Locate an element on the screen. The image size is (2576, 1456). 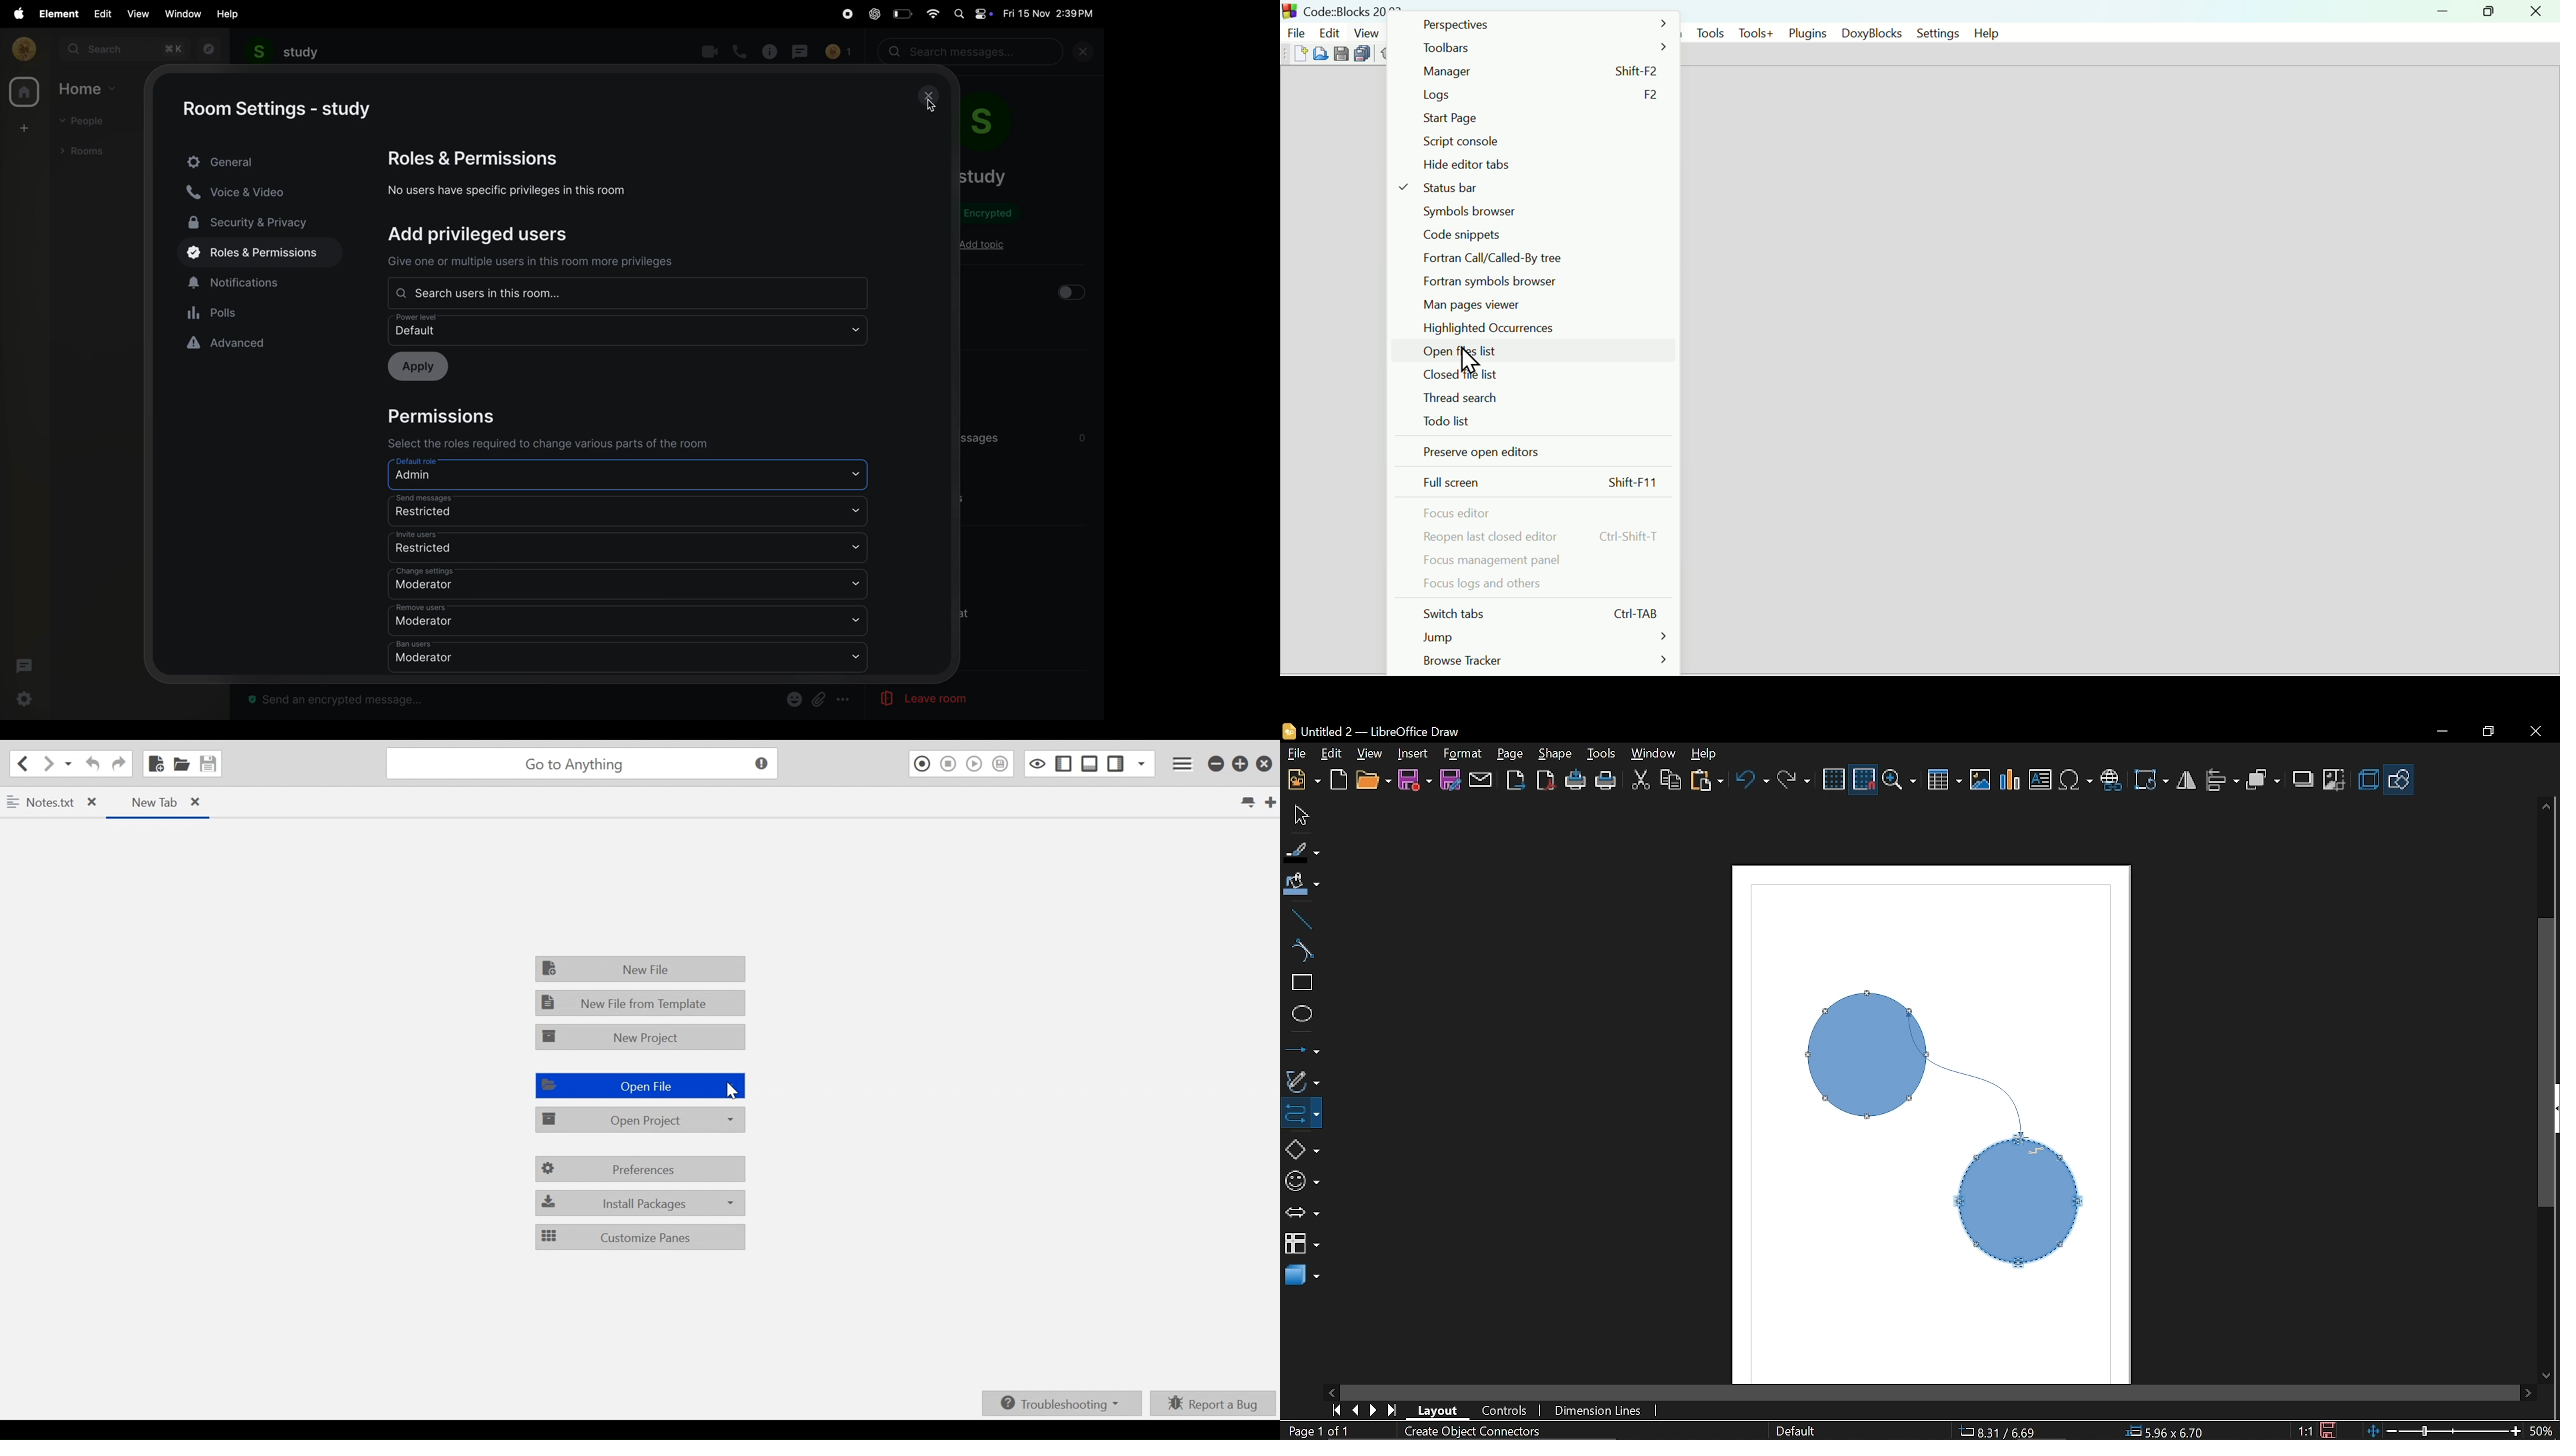
Apply is located at coordinates (422, 366).